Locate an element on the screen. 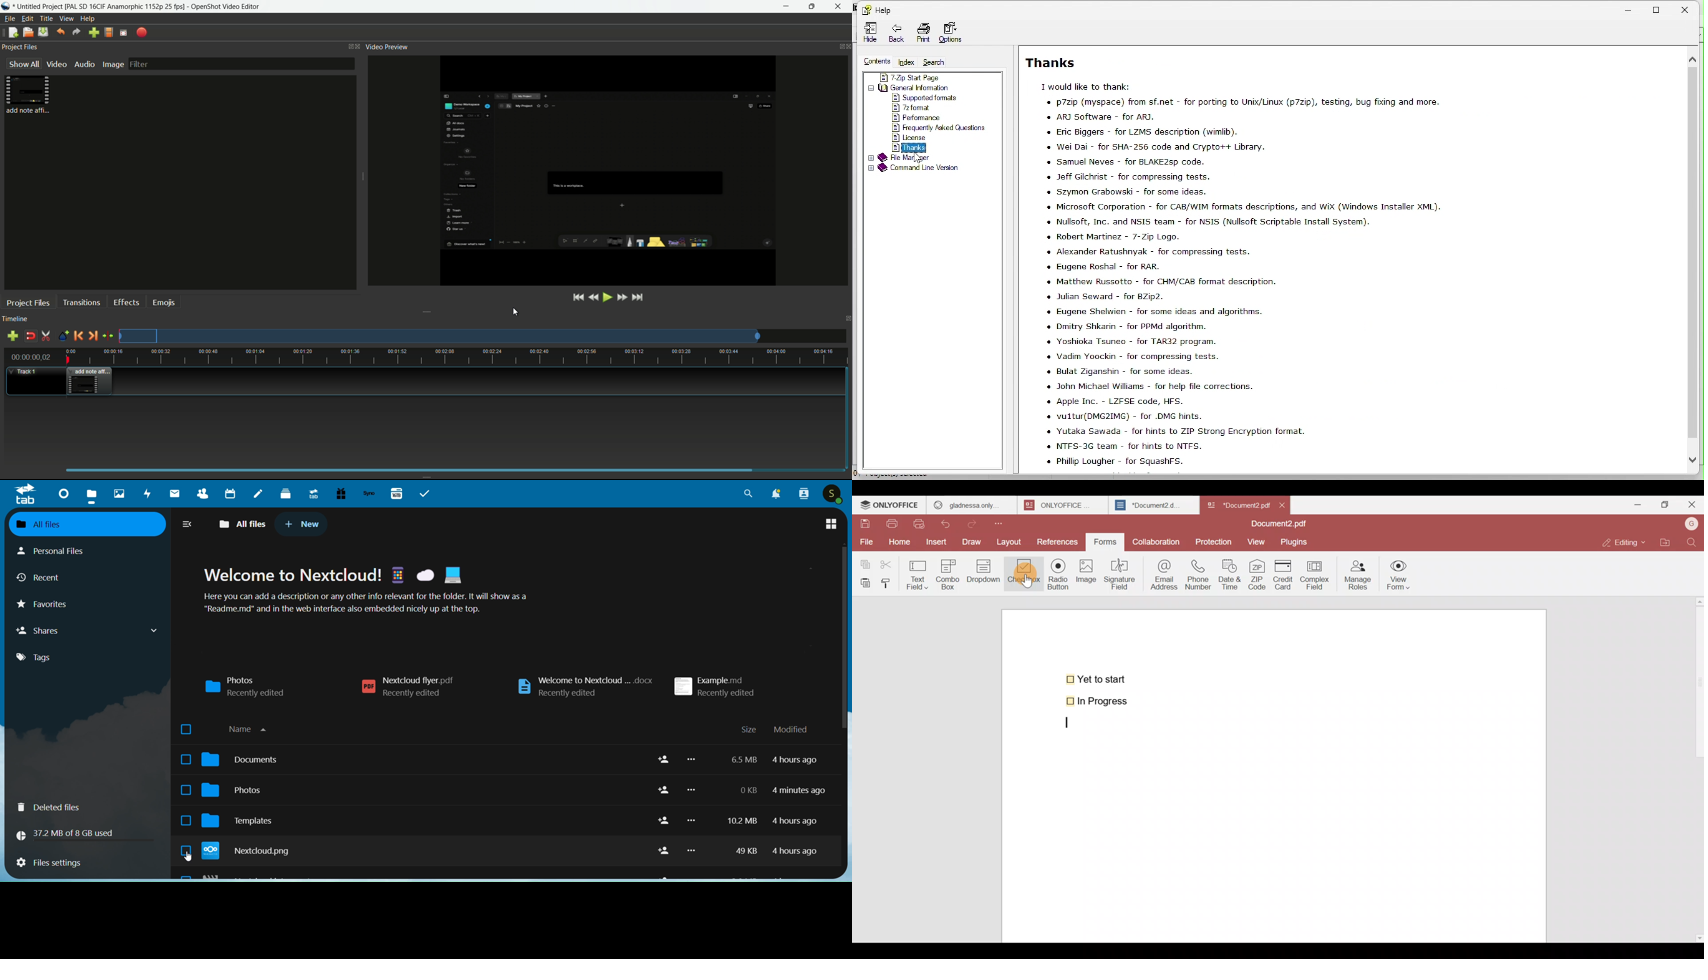 The width and height of the screenshot is (1708, 980). Deleted files is located at coordinates (87, 808).